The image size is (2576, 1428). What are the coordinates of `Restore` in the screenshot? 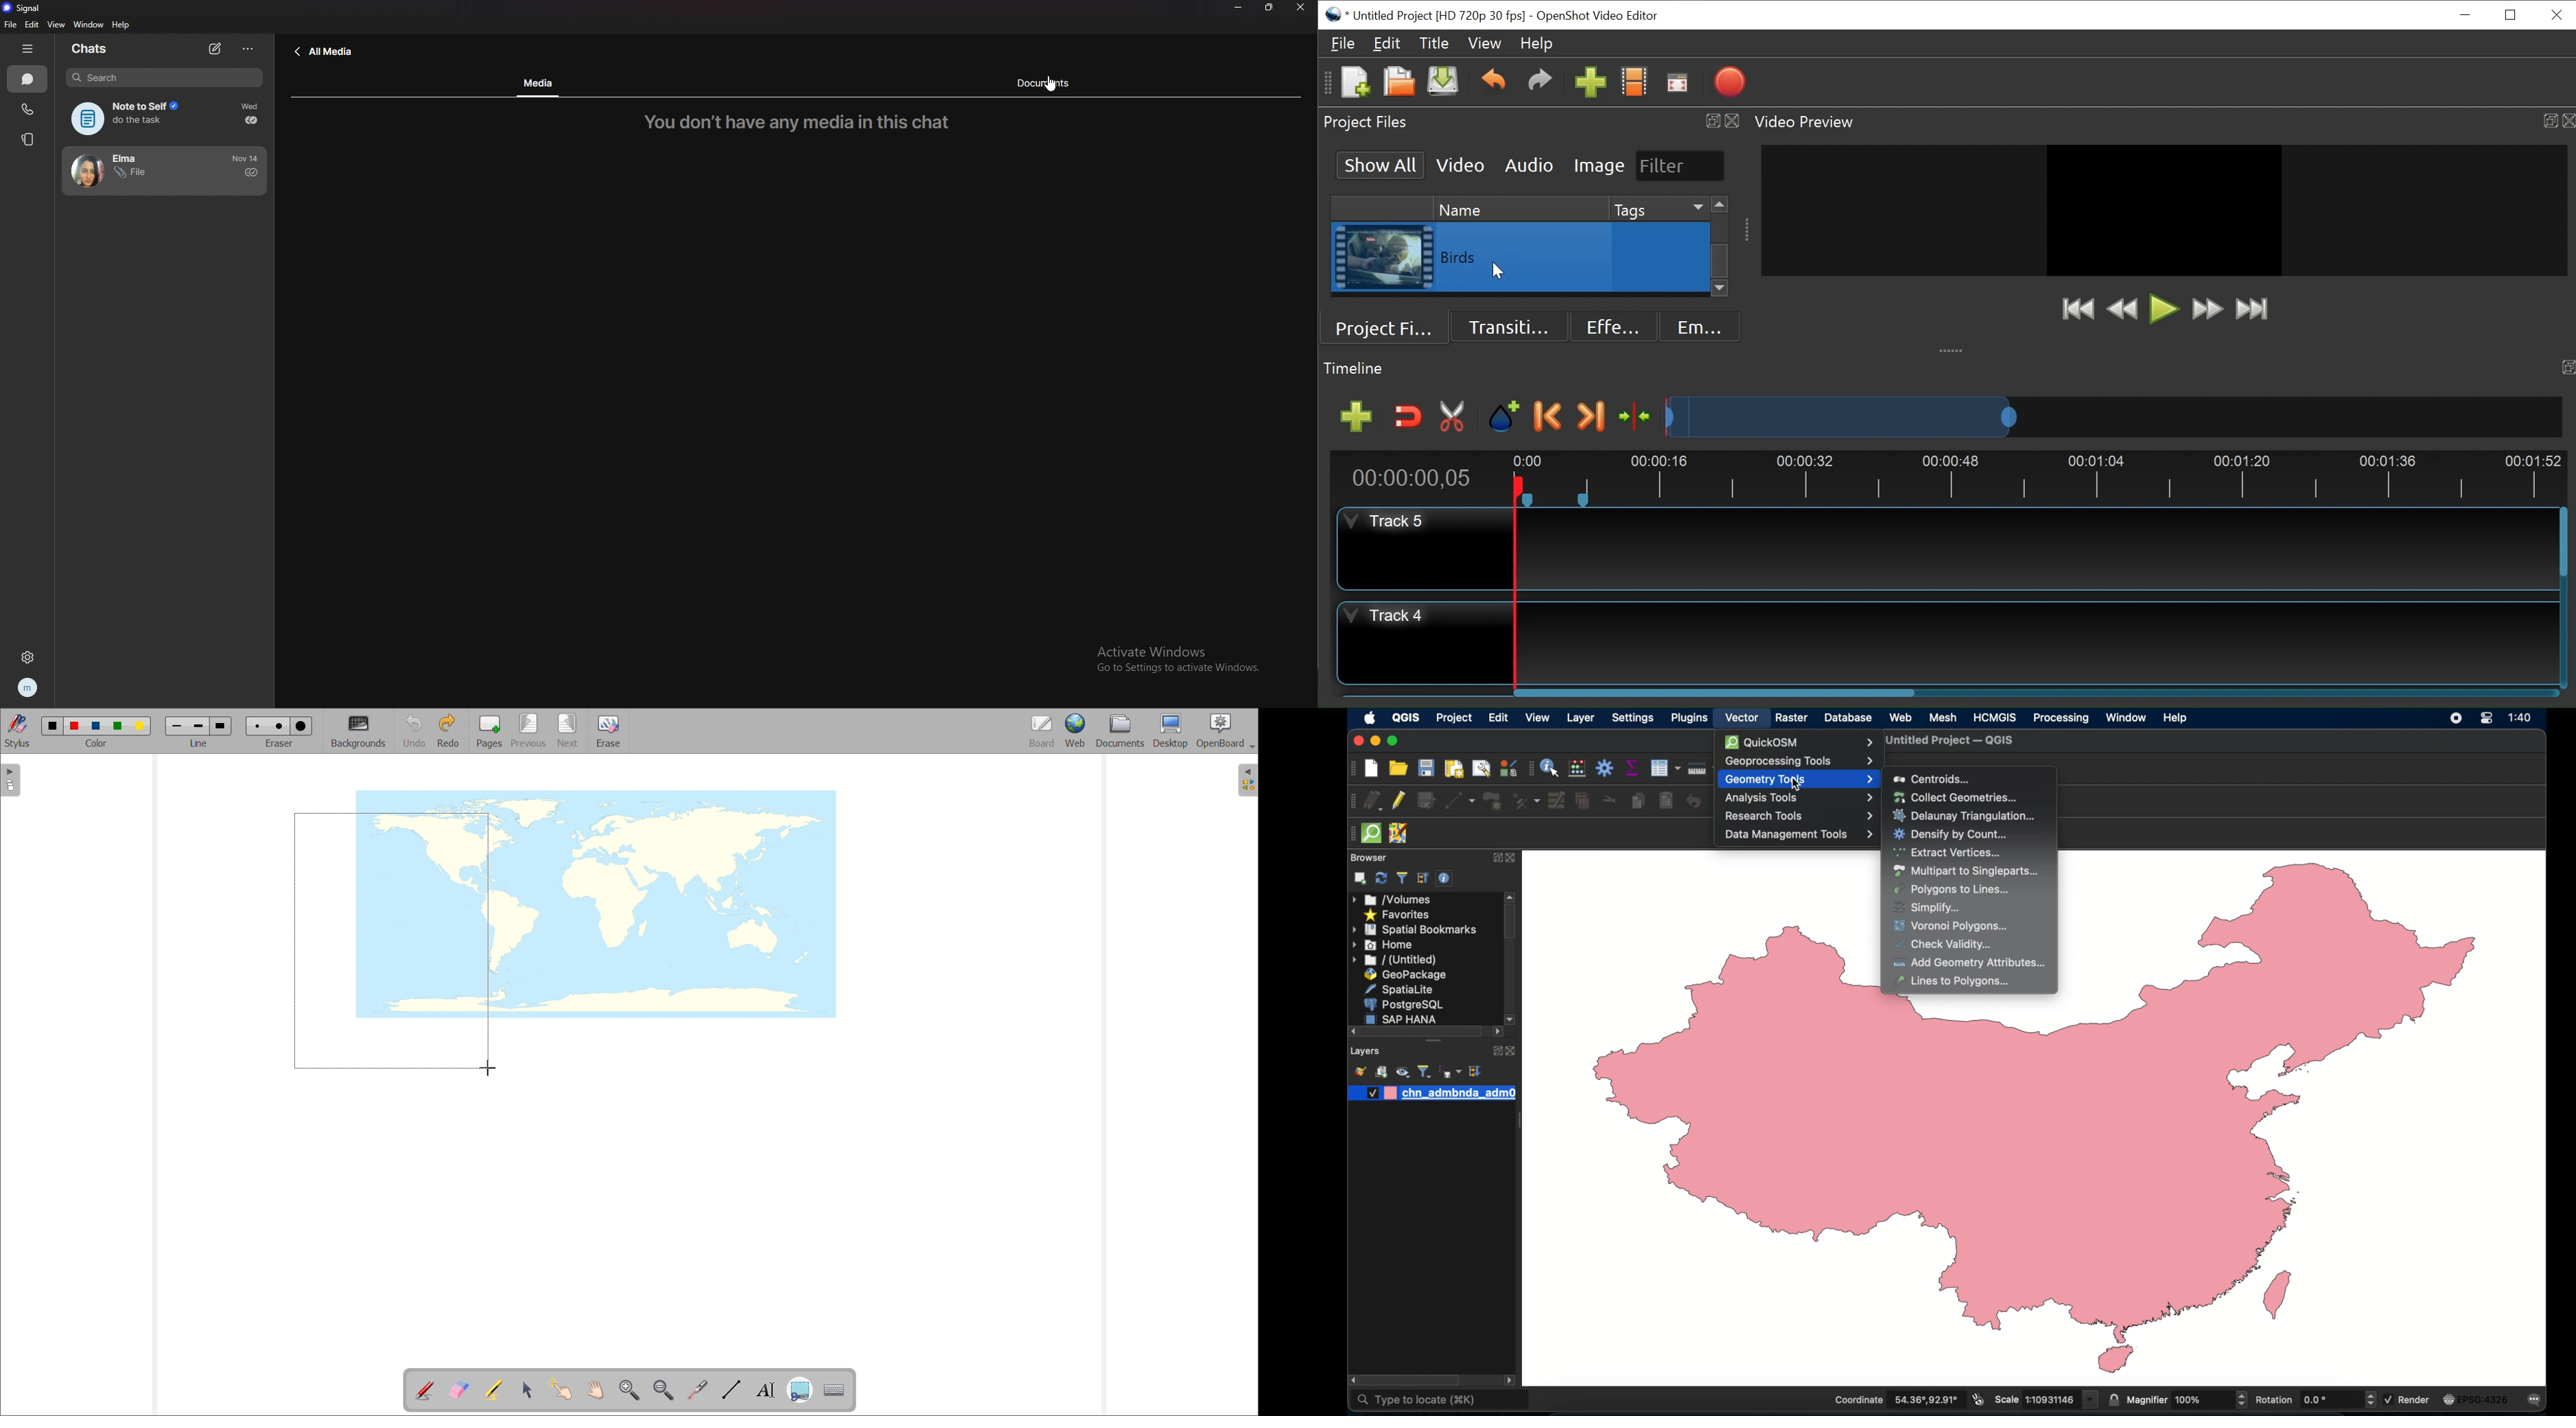 It's located at (2511, 14).